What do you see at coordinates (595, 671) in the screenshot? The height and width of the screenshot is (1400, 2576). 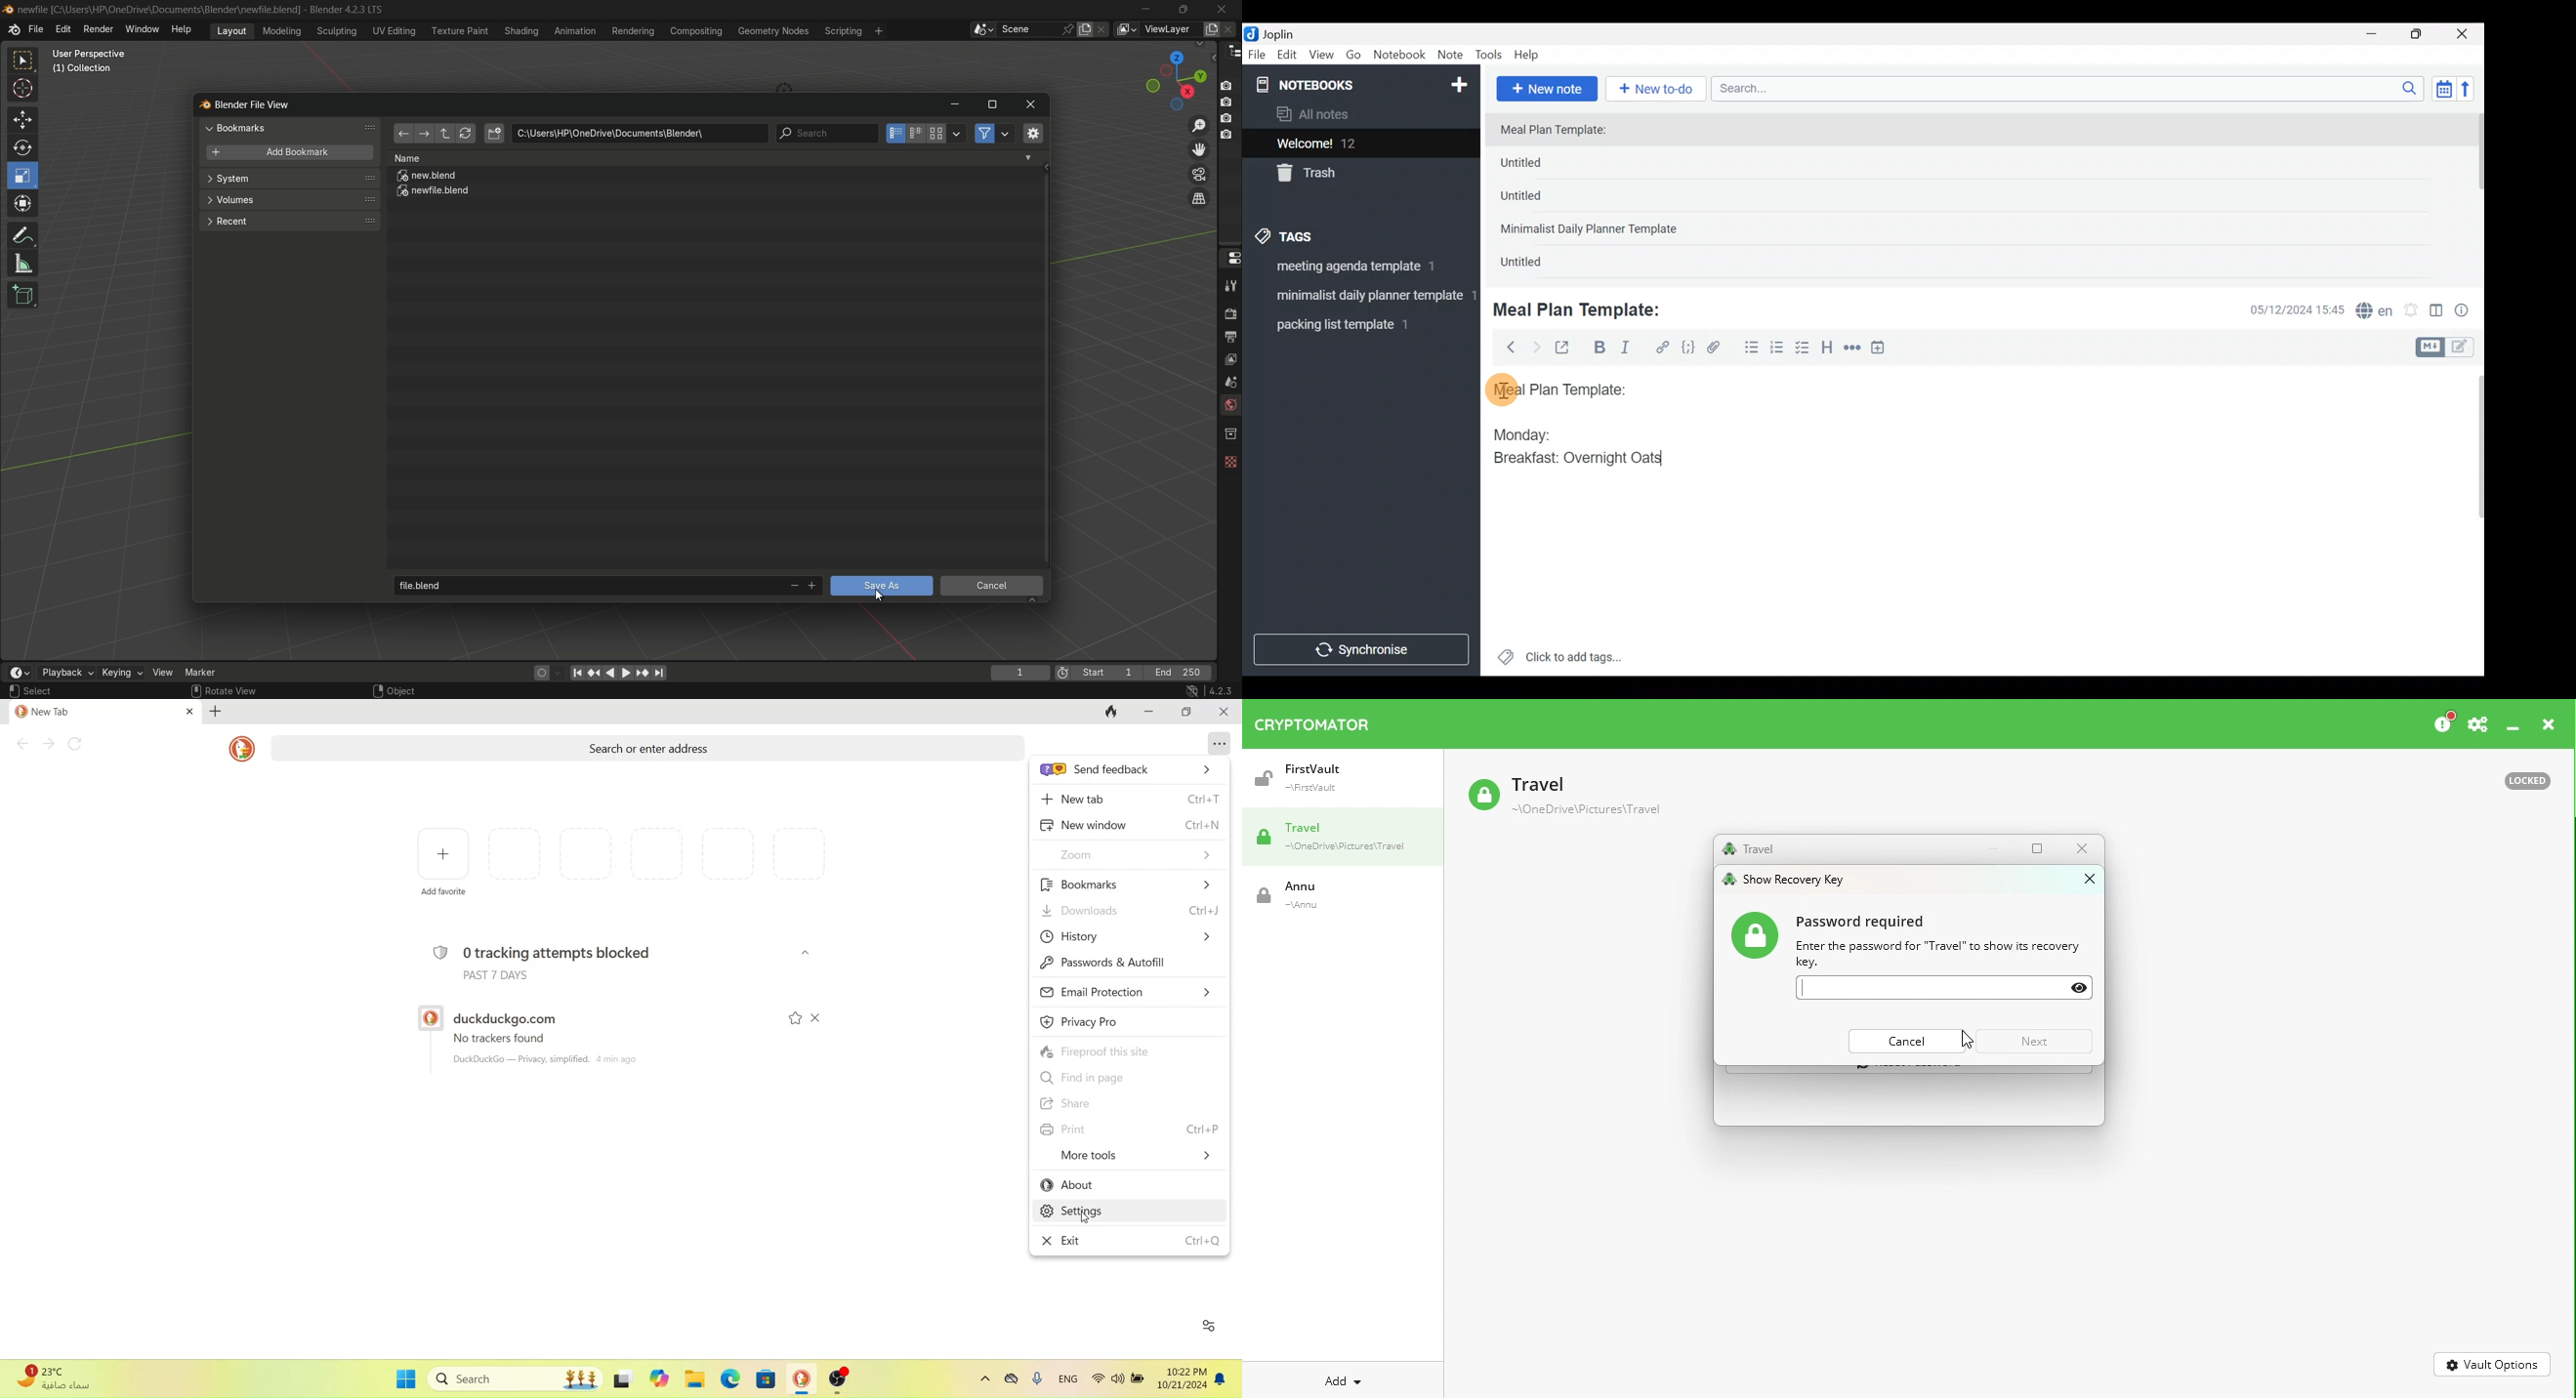 I see `jump to keyframe` at bounding box center [595, 671].